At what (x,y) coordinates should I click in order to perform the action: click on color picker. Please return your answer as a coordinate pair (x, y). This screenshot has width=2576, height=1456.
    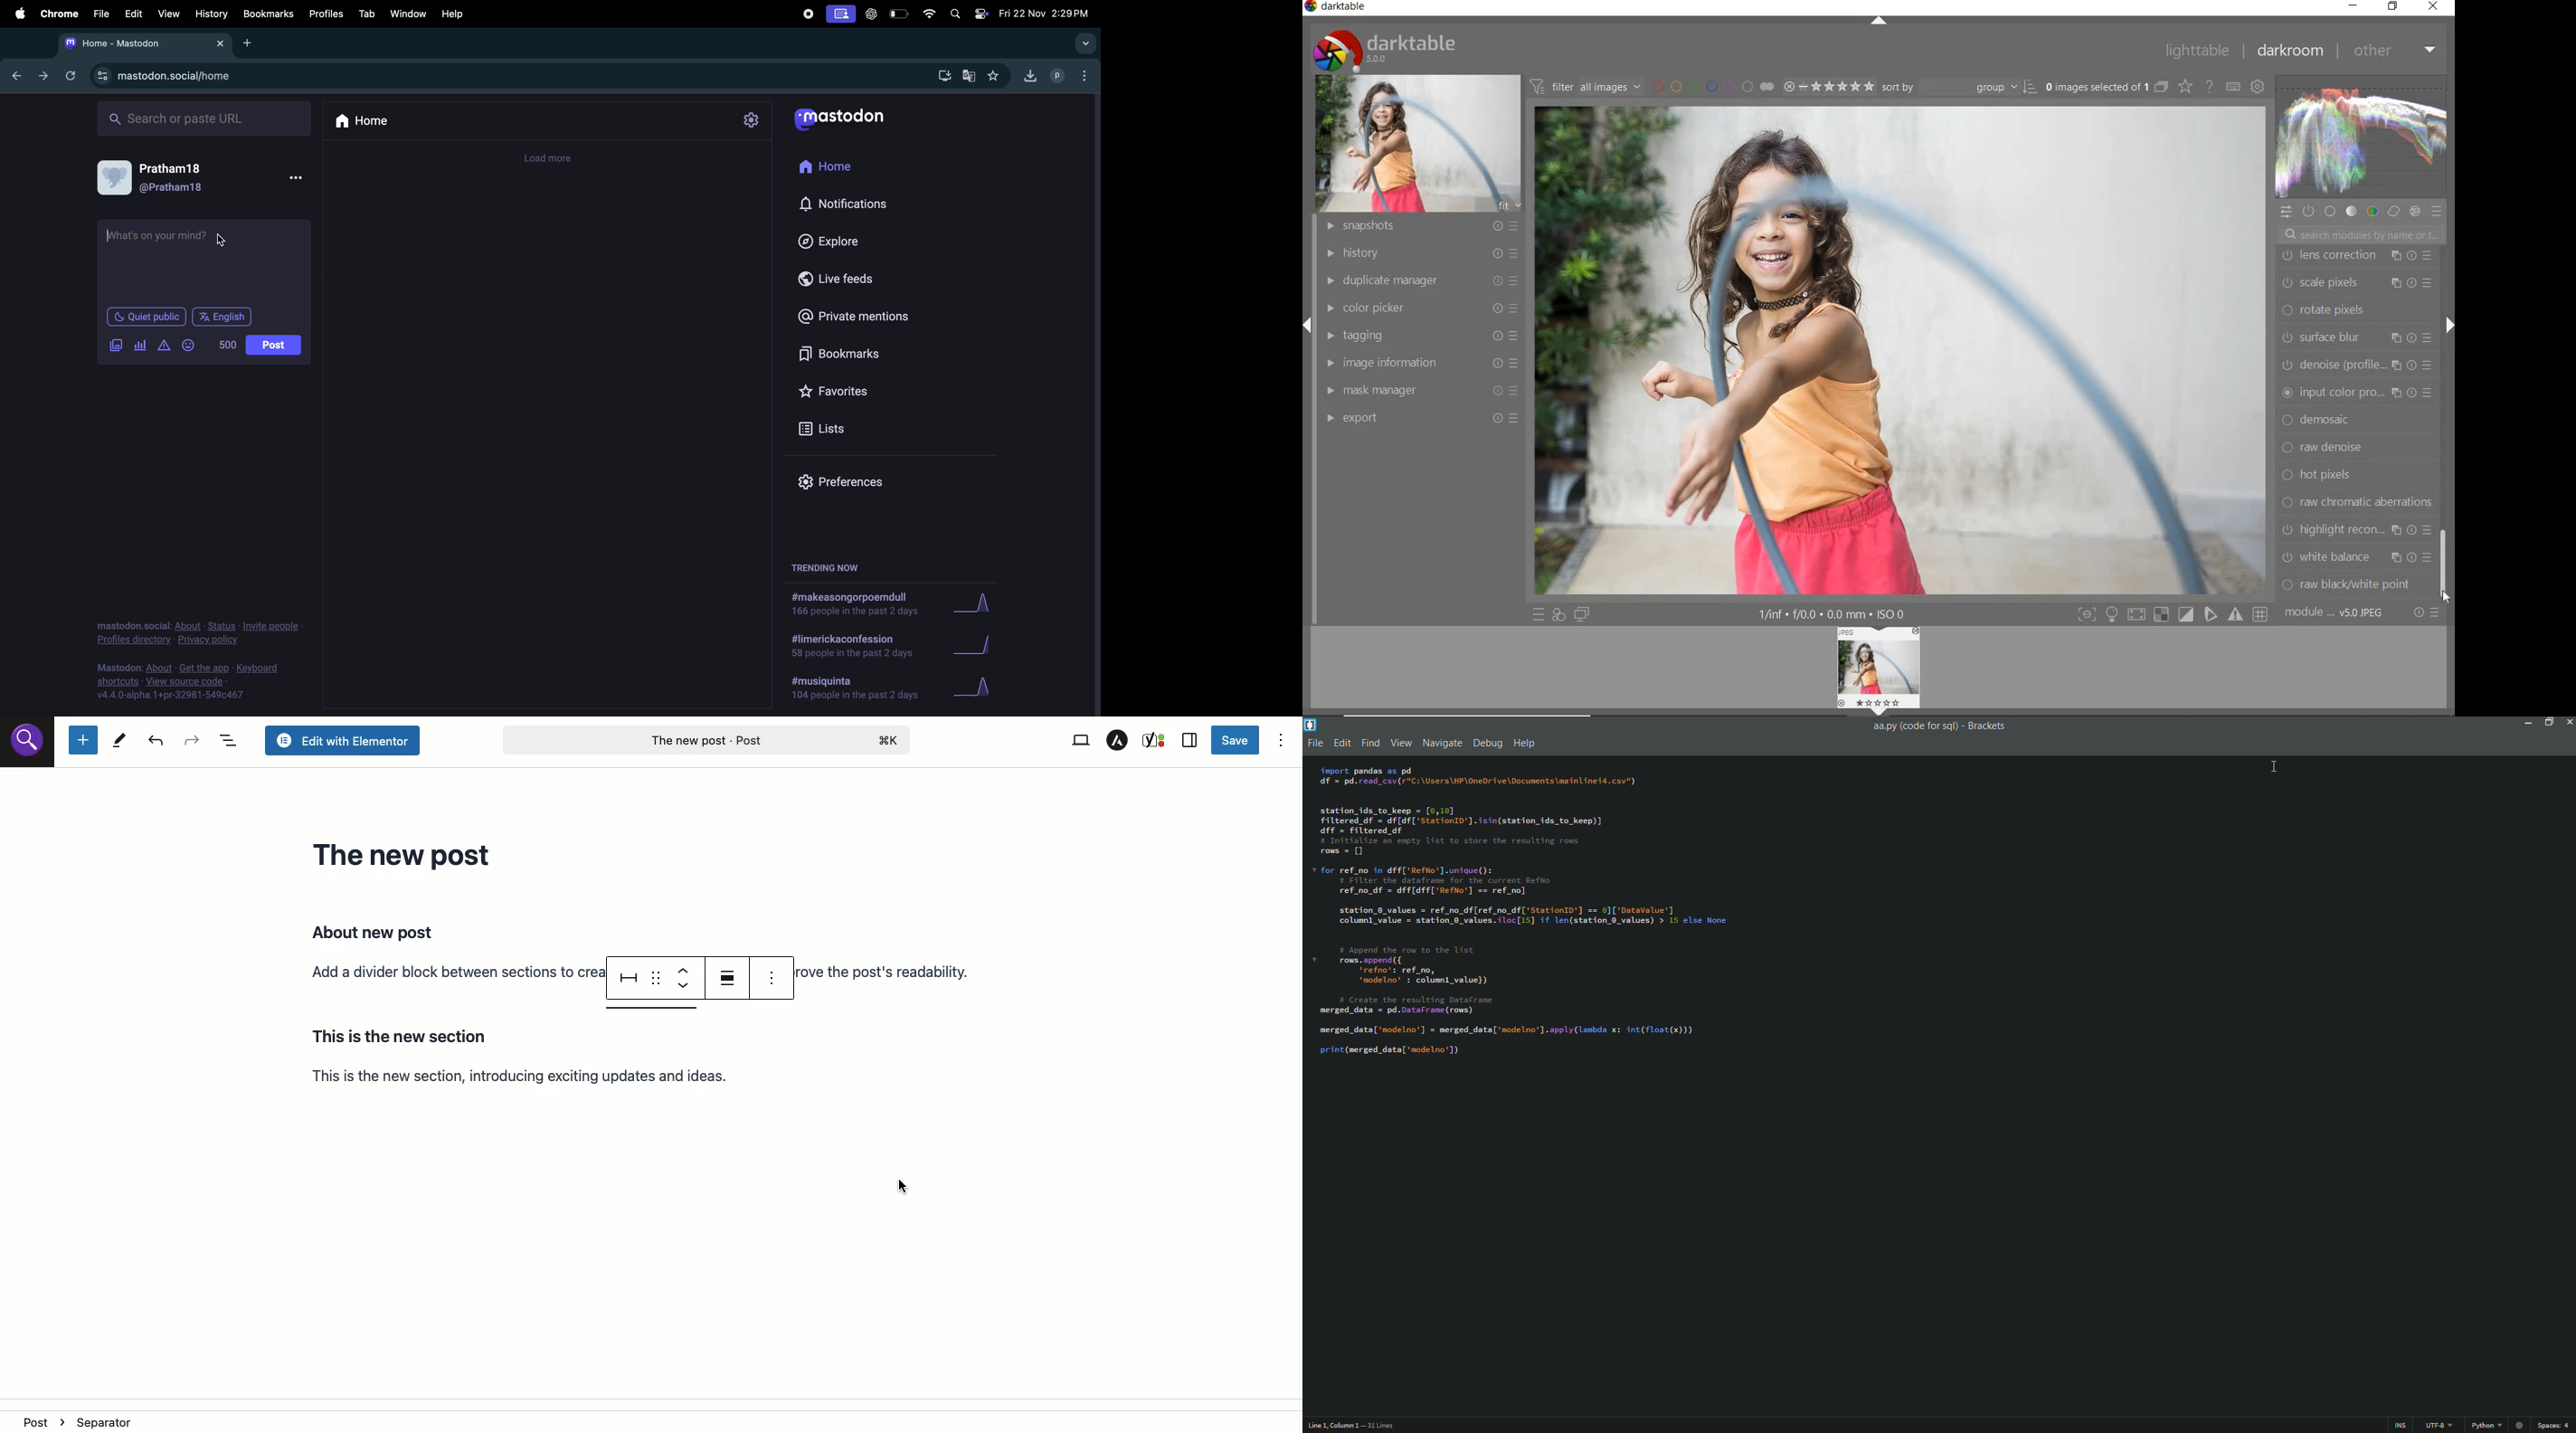
    Looking at the image, I should click on (1425, 305).